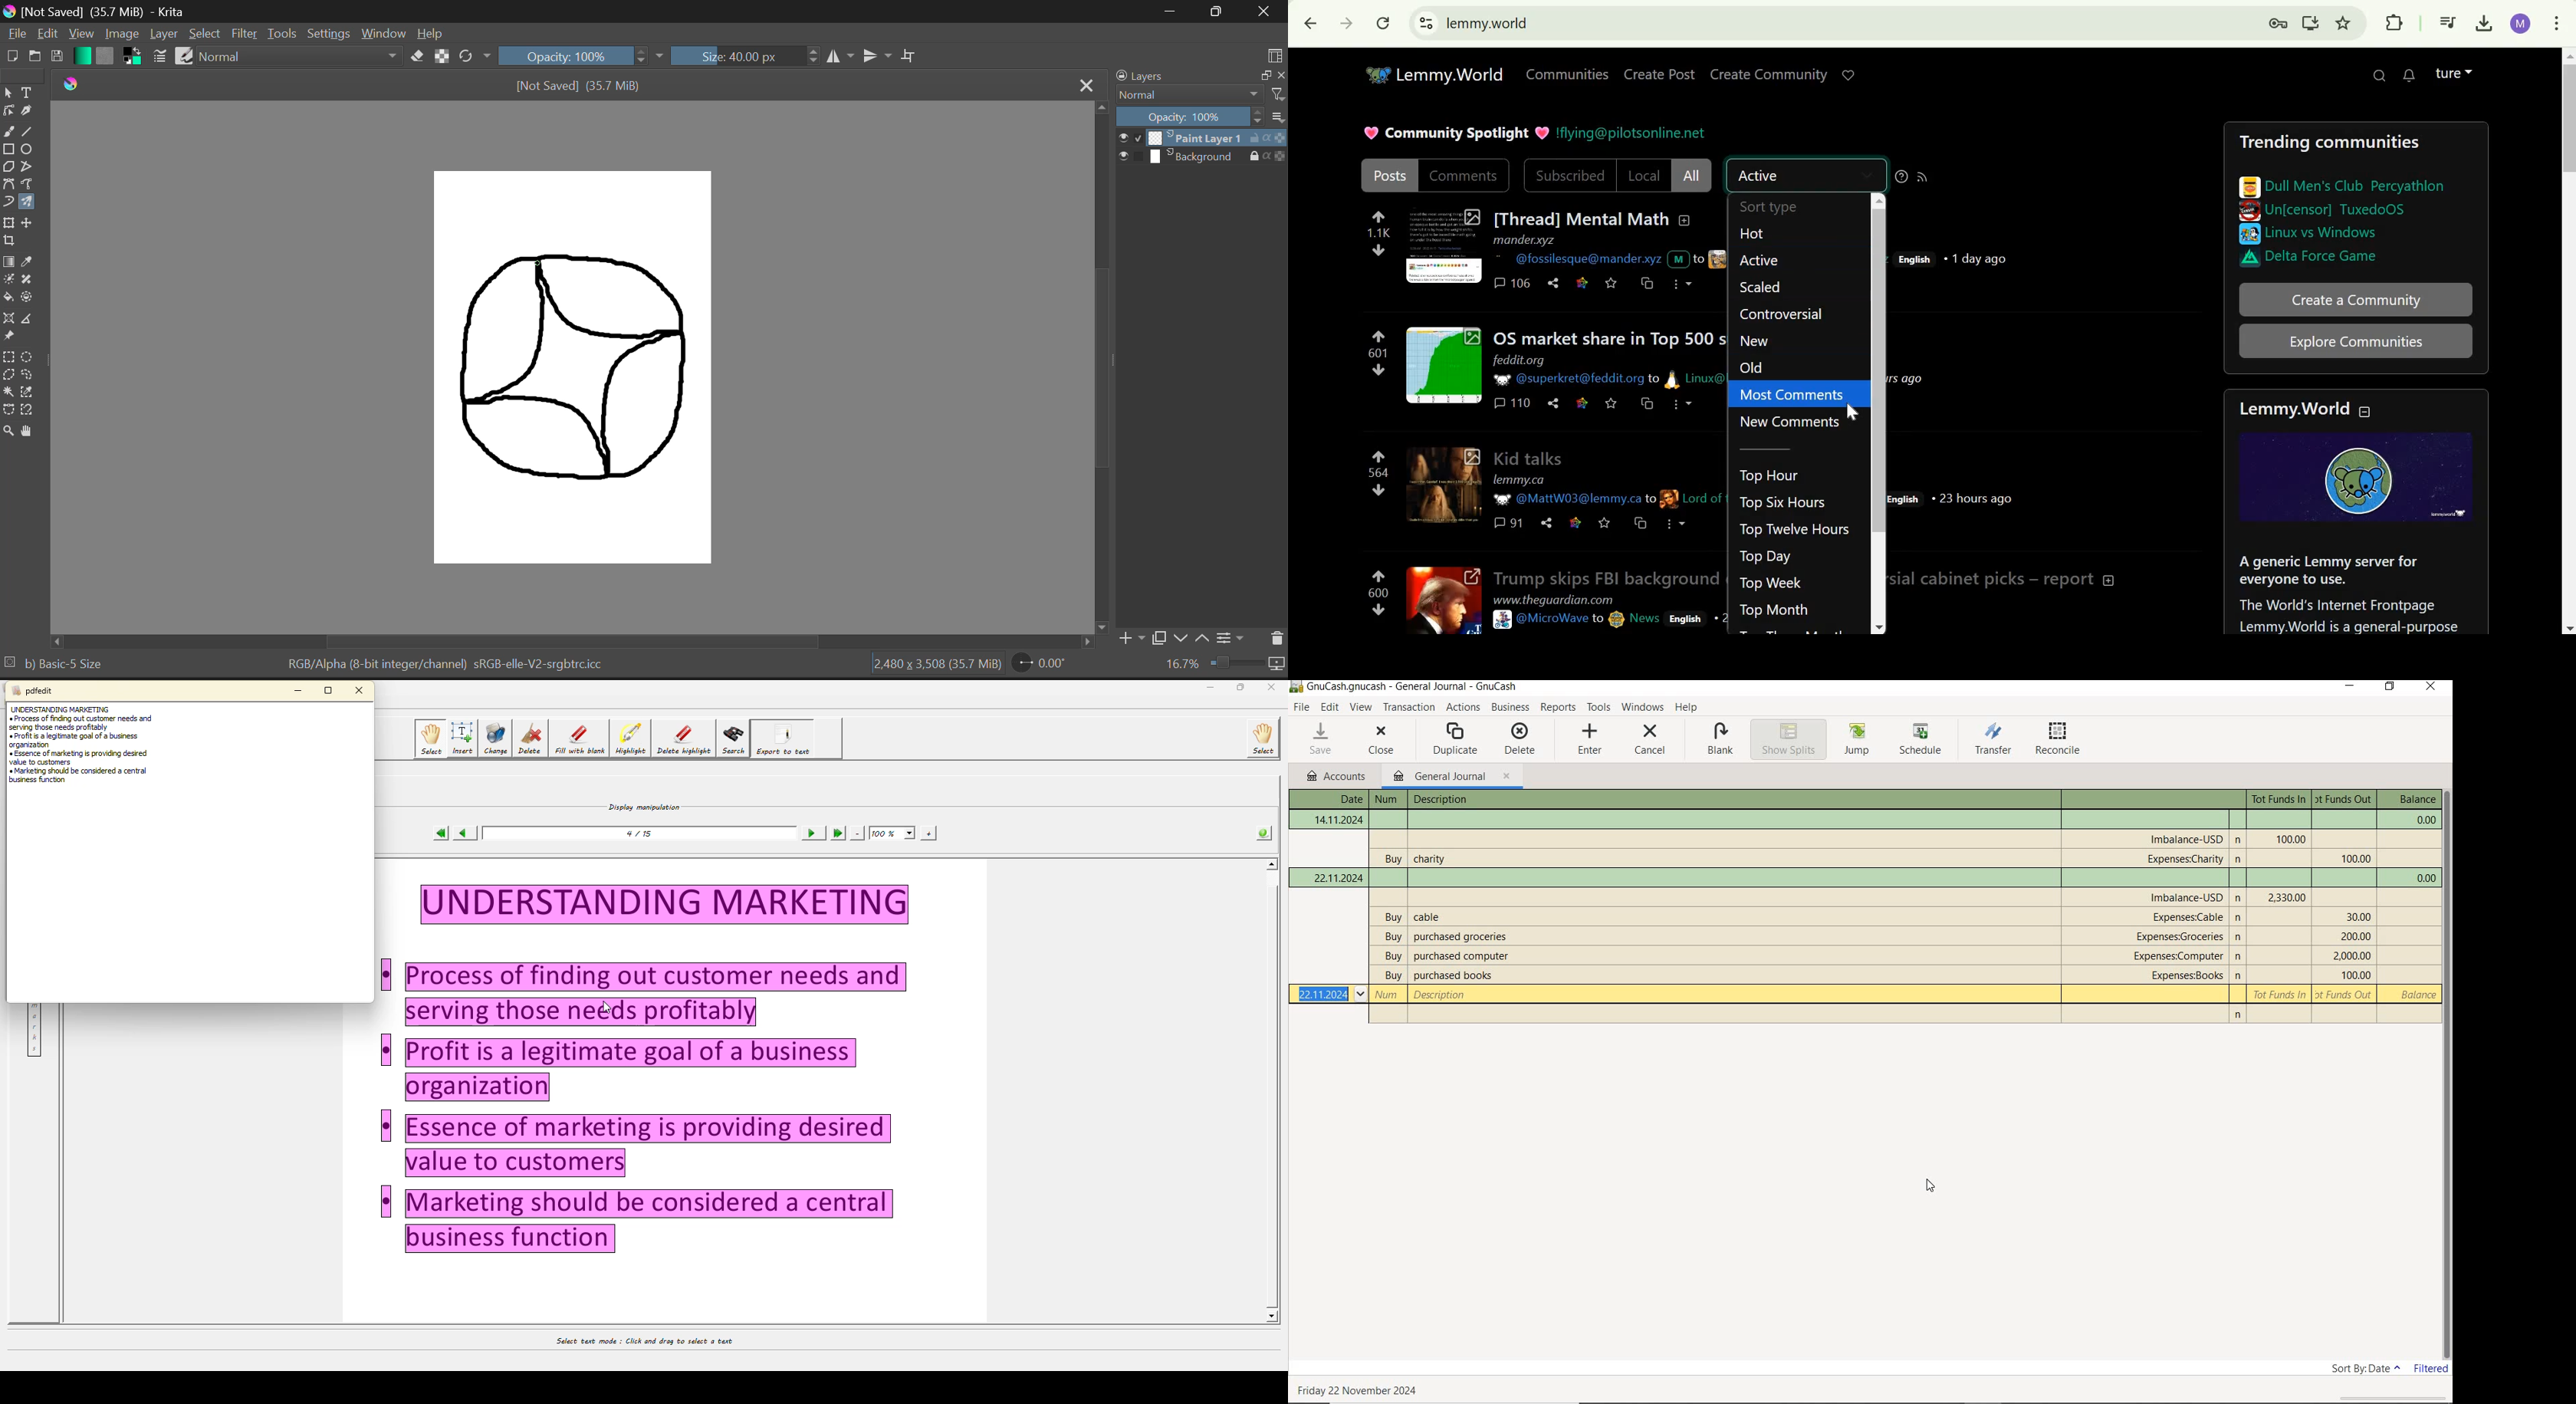  What do you see at coordinates (1611, 283) in the screenshot?
I see `save` at bounding box center [1611, 283].